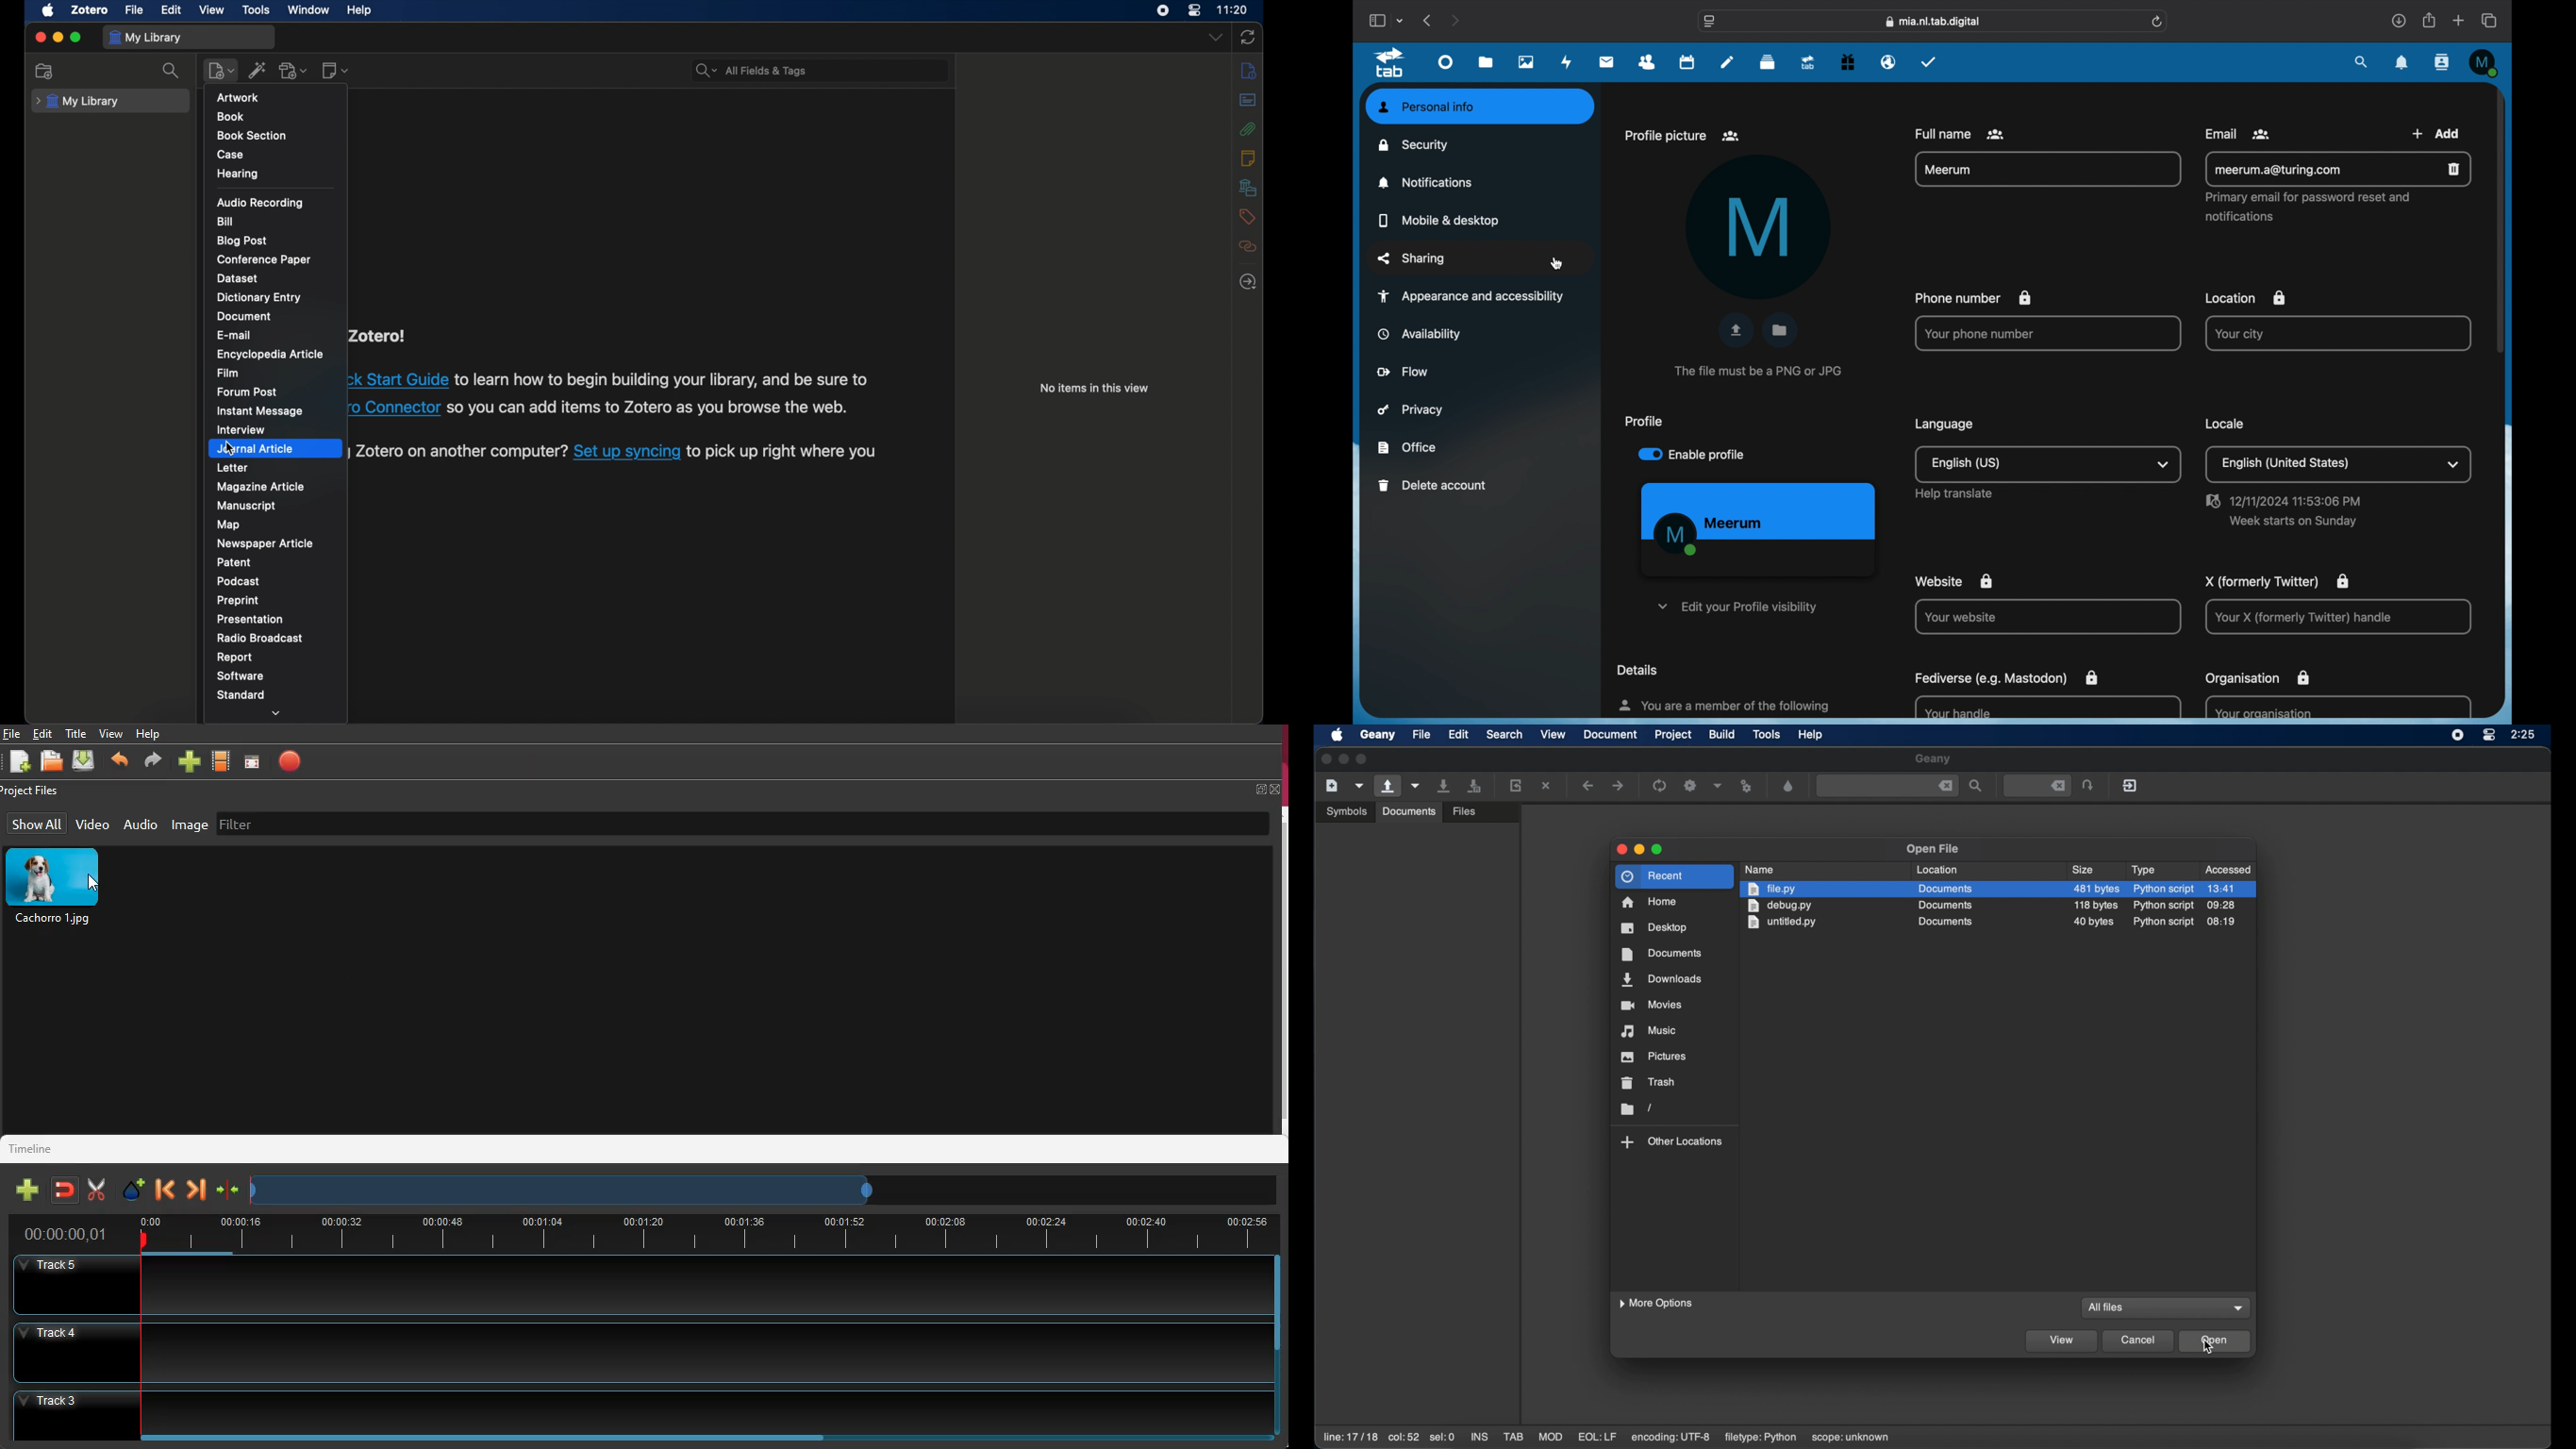 The height and width of the screenshot is (1456, 2576). What do you see at coordinates (230, 449) in the screenshot?
I see `cursor` at bounding box center [230, 449].